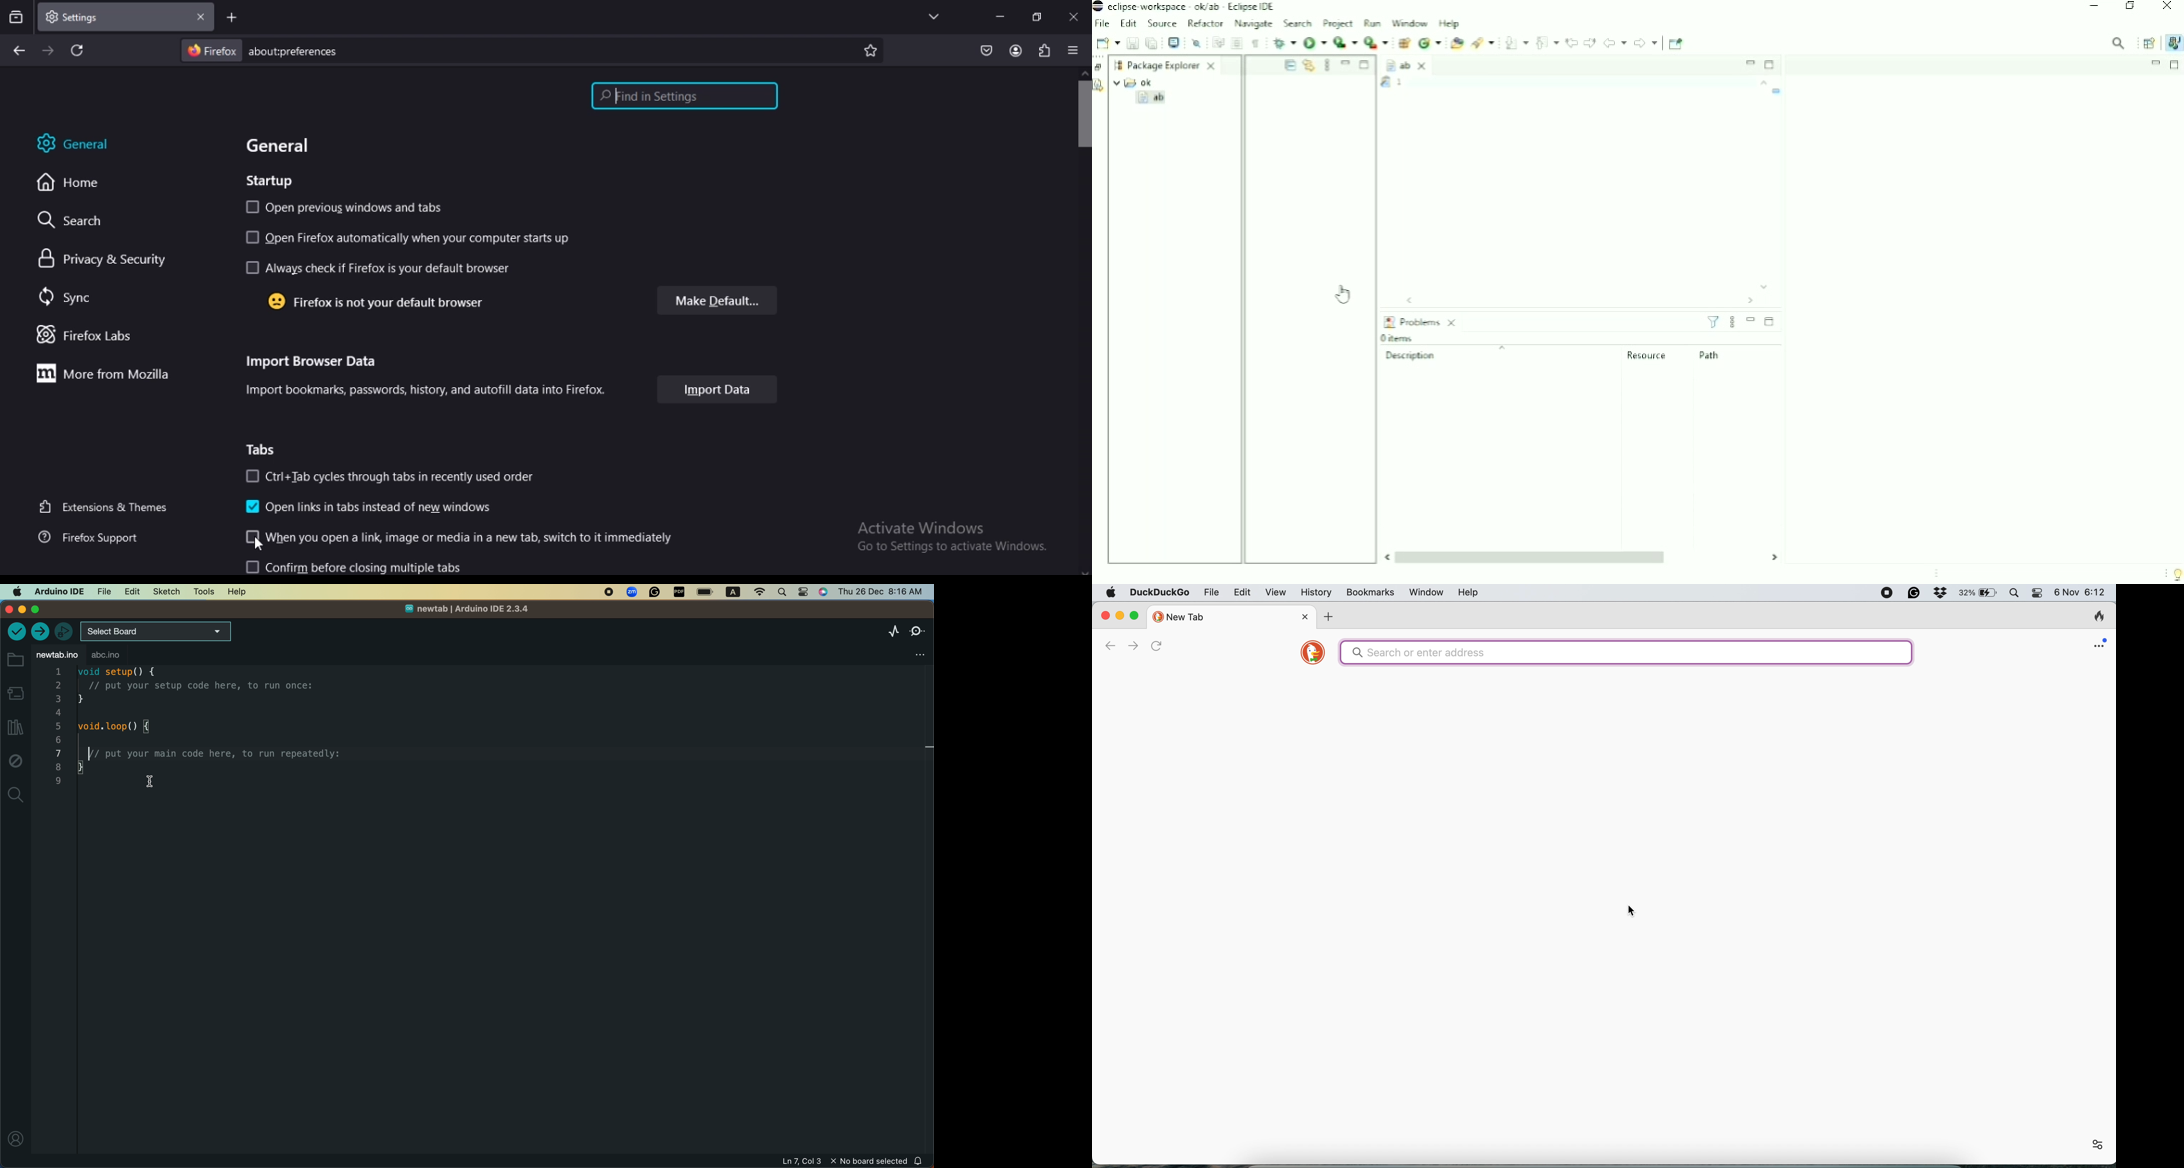  What do you see at coordinates (1150, 98) in the screenshot?
I see `ab` at bounding box center [1150, 98].